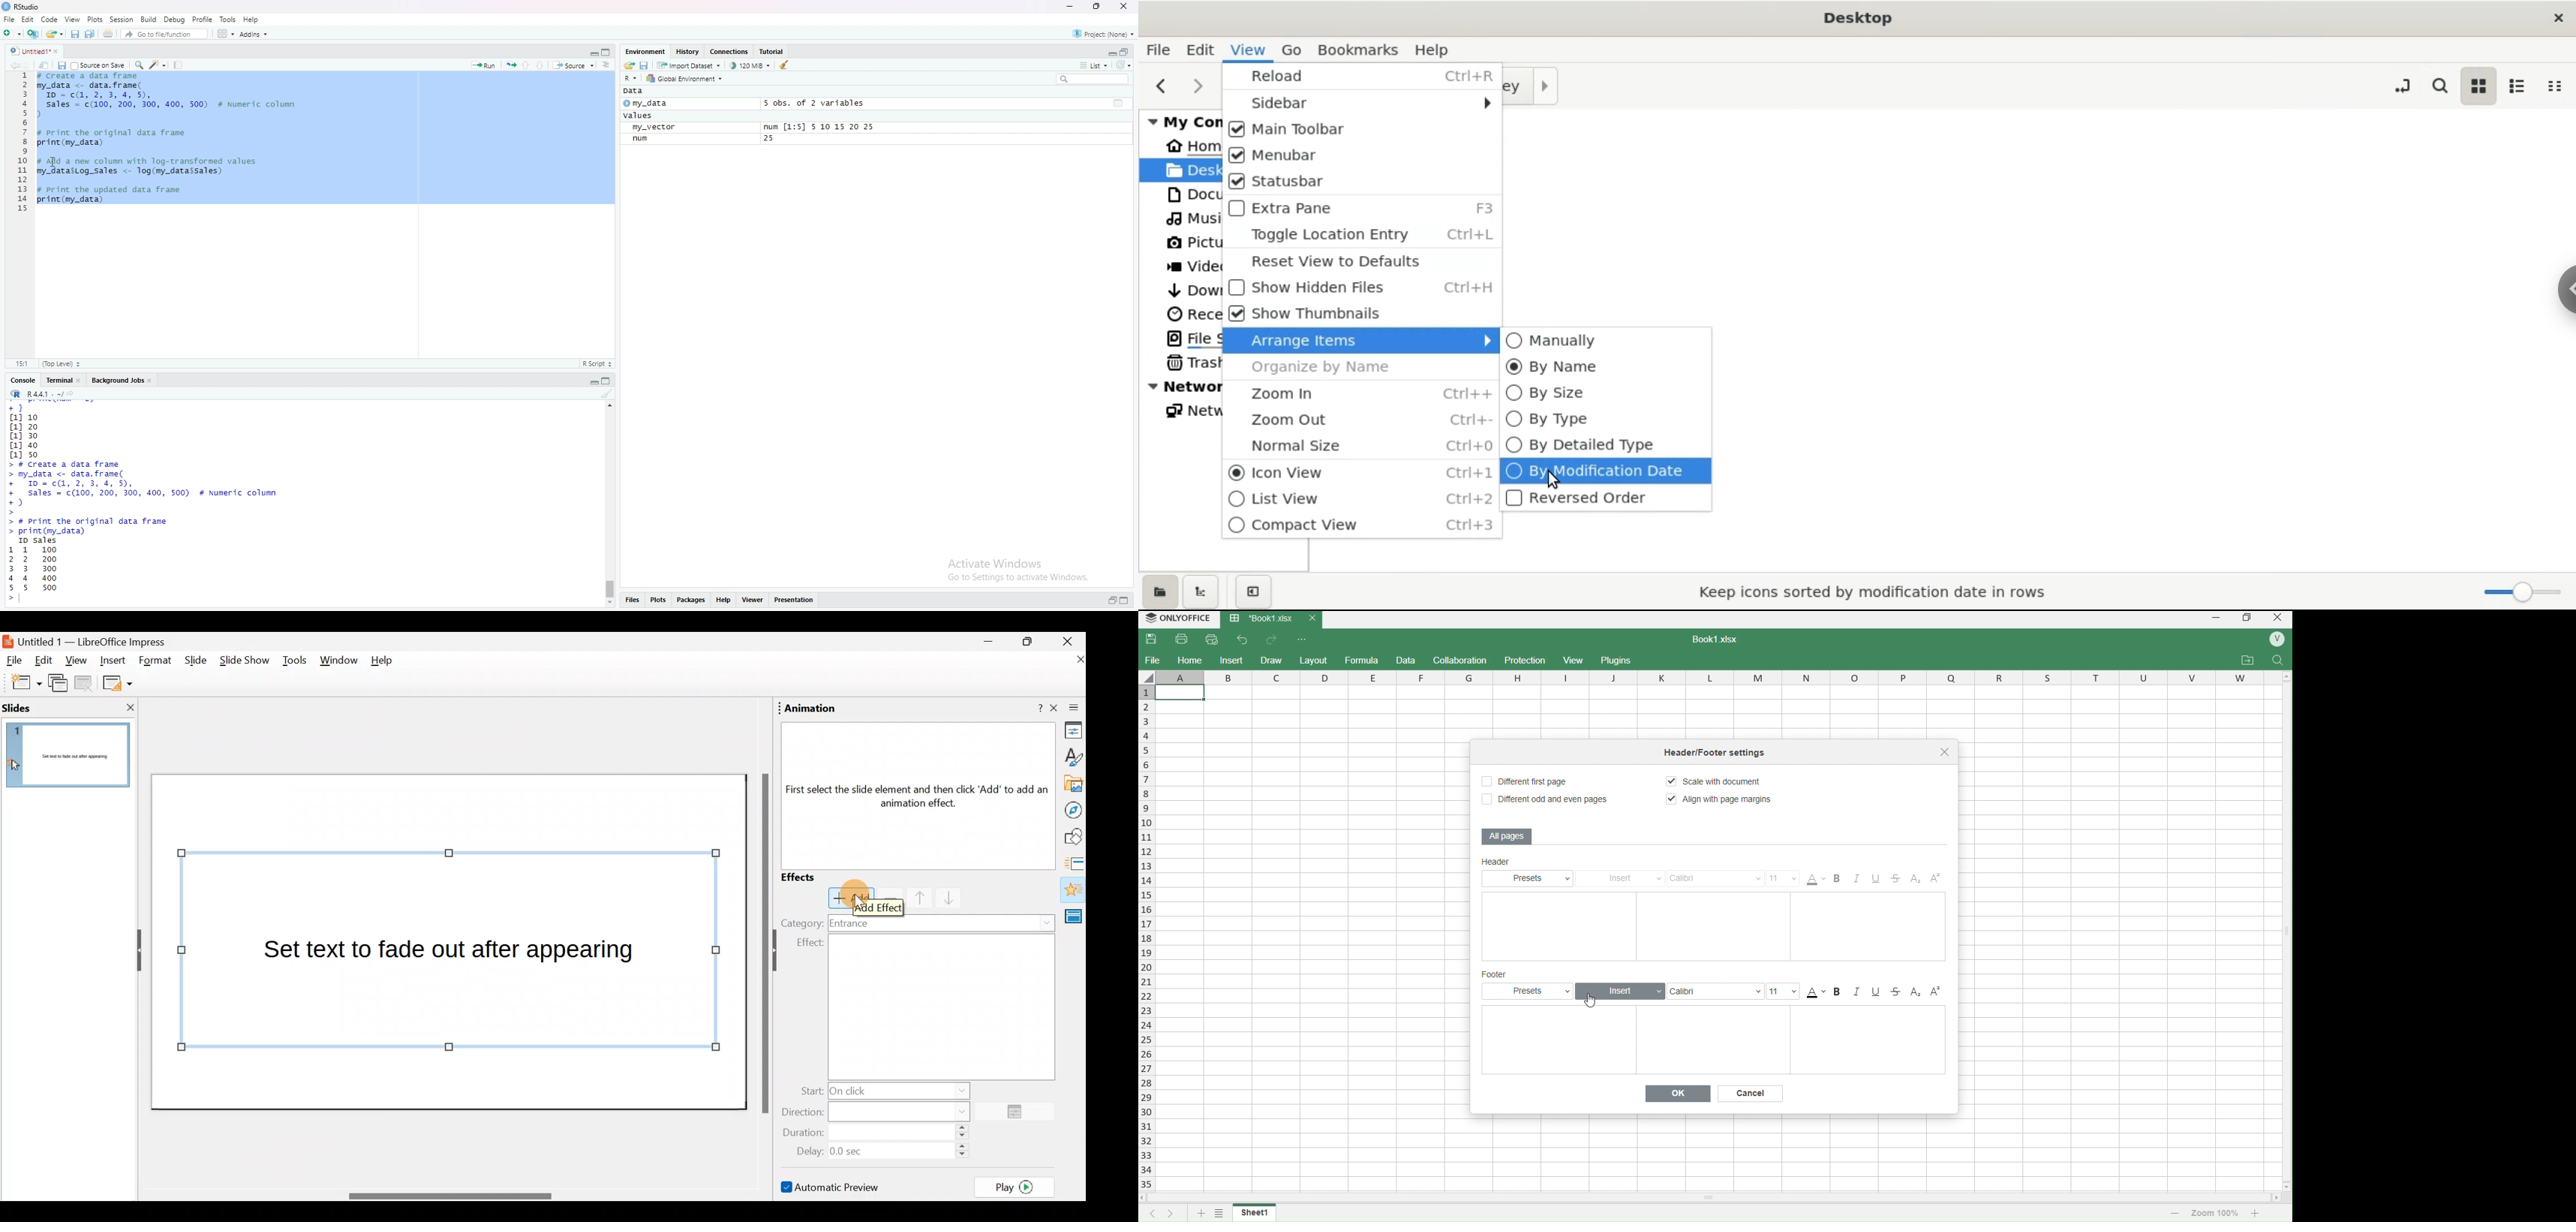  Describe the element at coordinates (659, 602) in the screenshot. I see `plots` at that location.